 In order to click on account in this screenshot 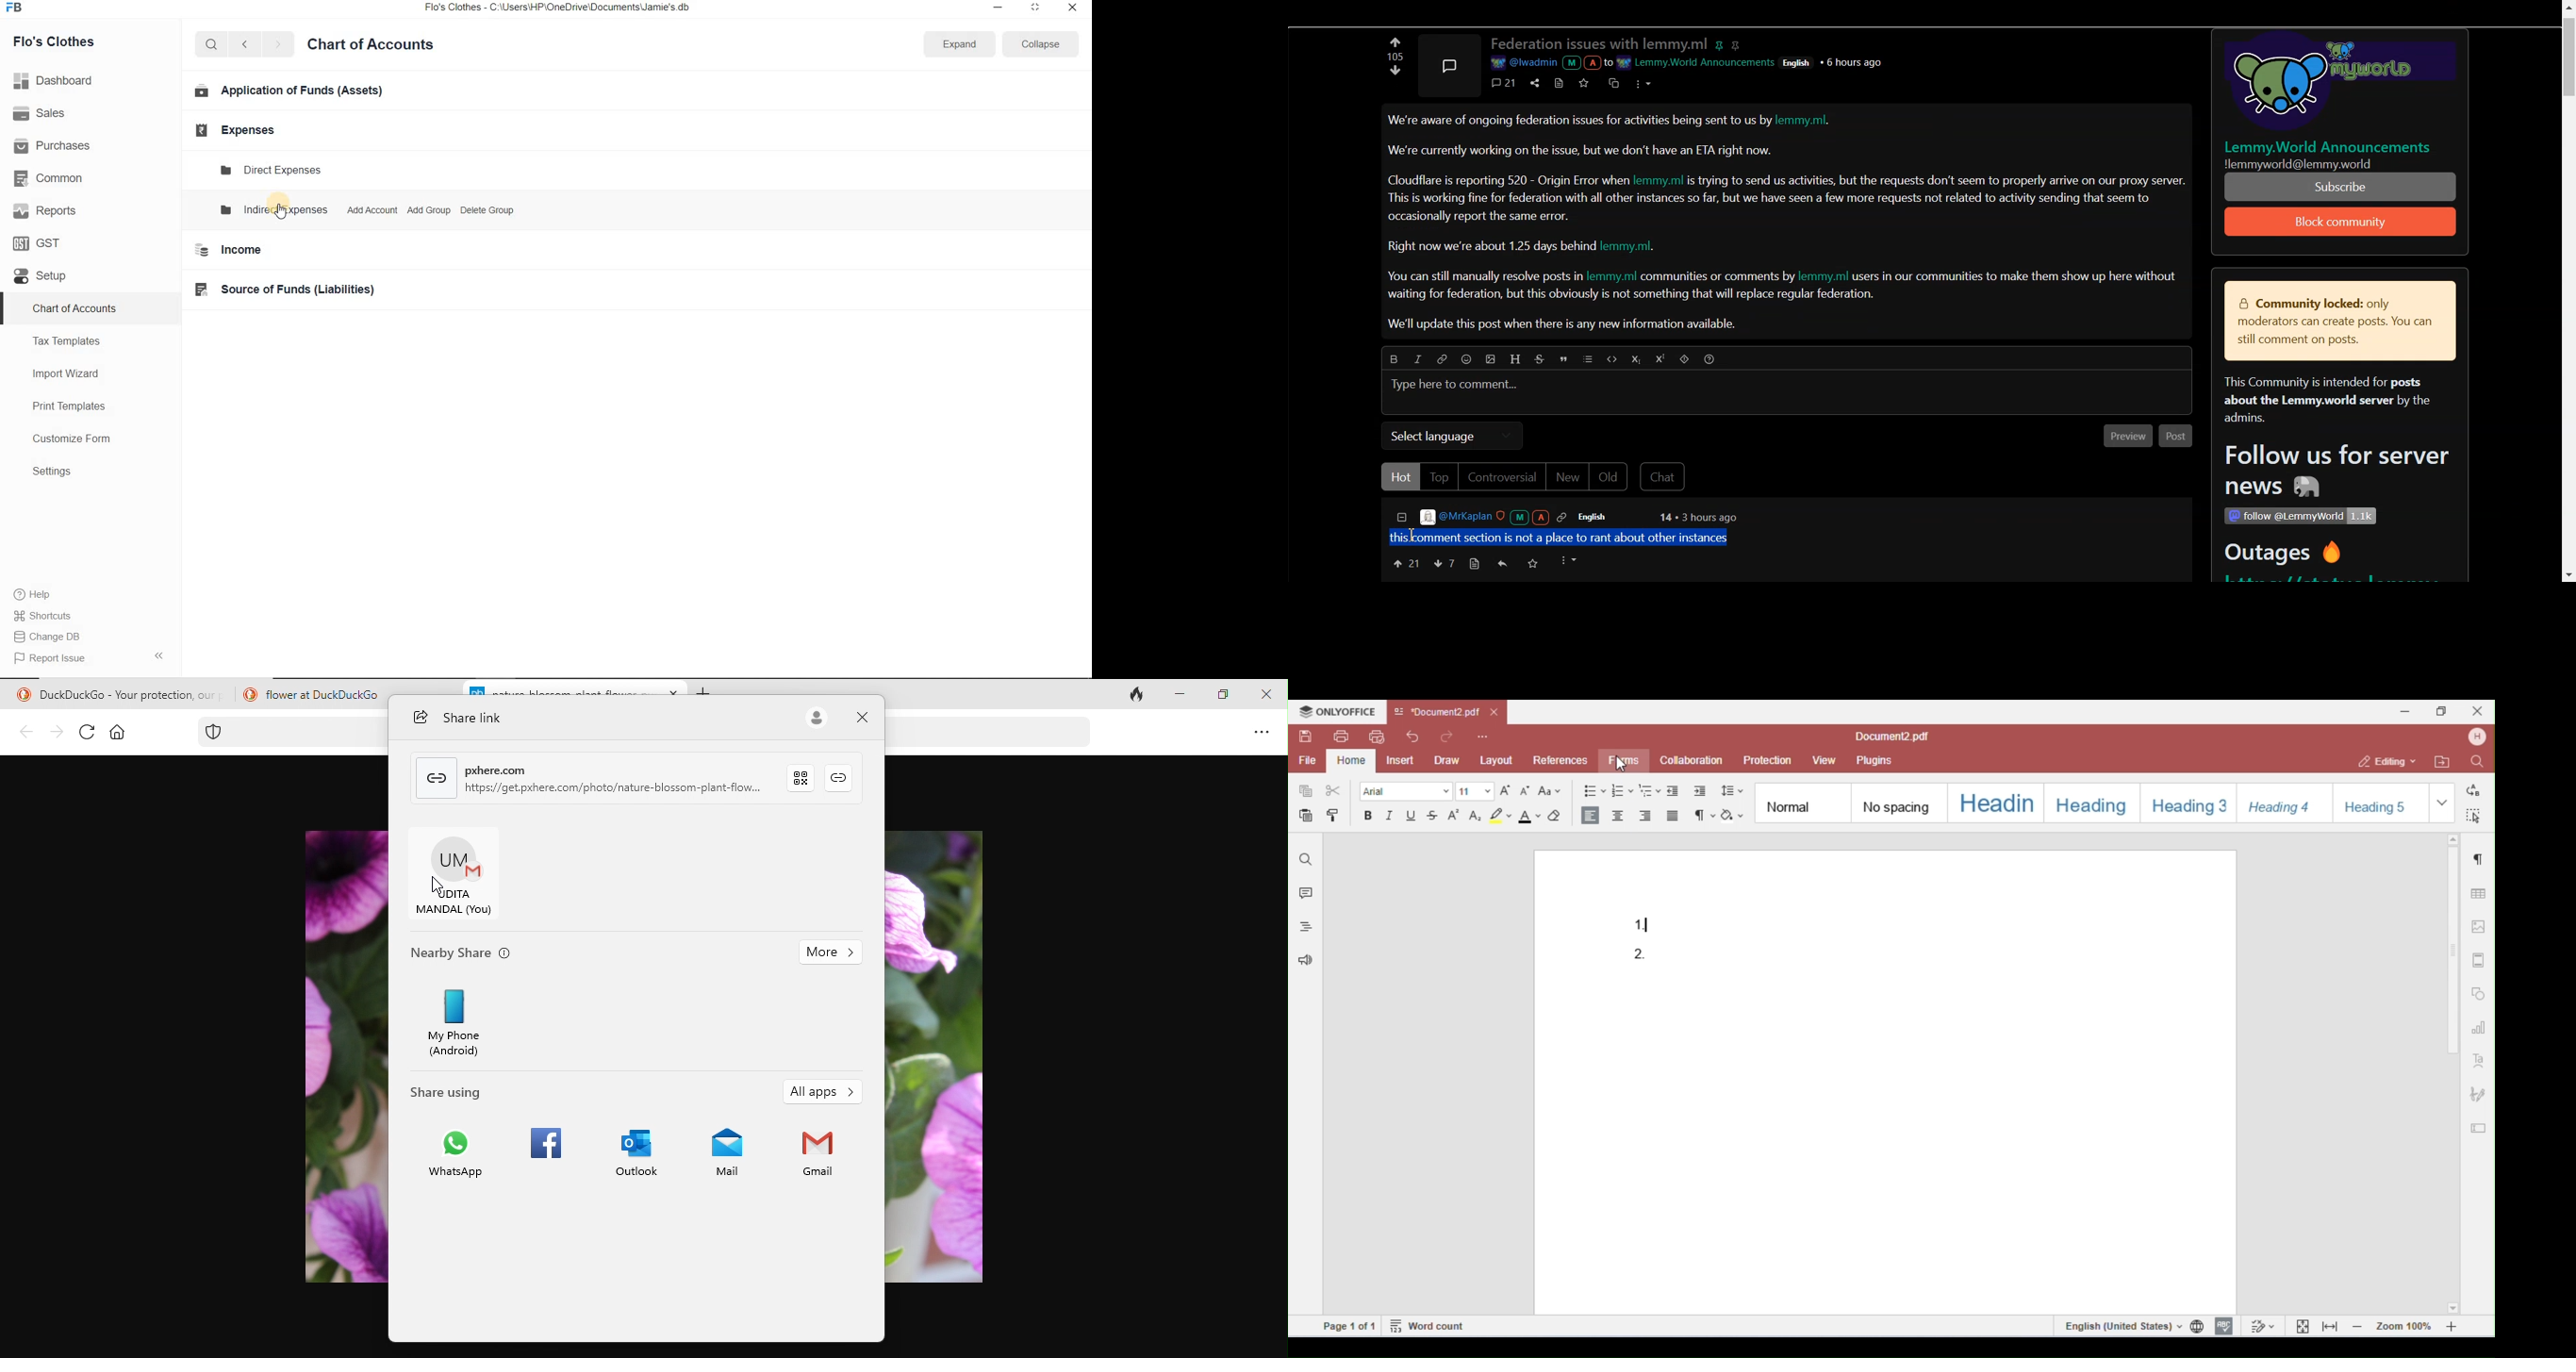, I will do `click(817, 719)`.